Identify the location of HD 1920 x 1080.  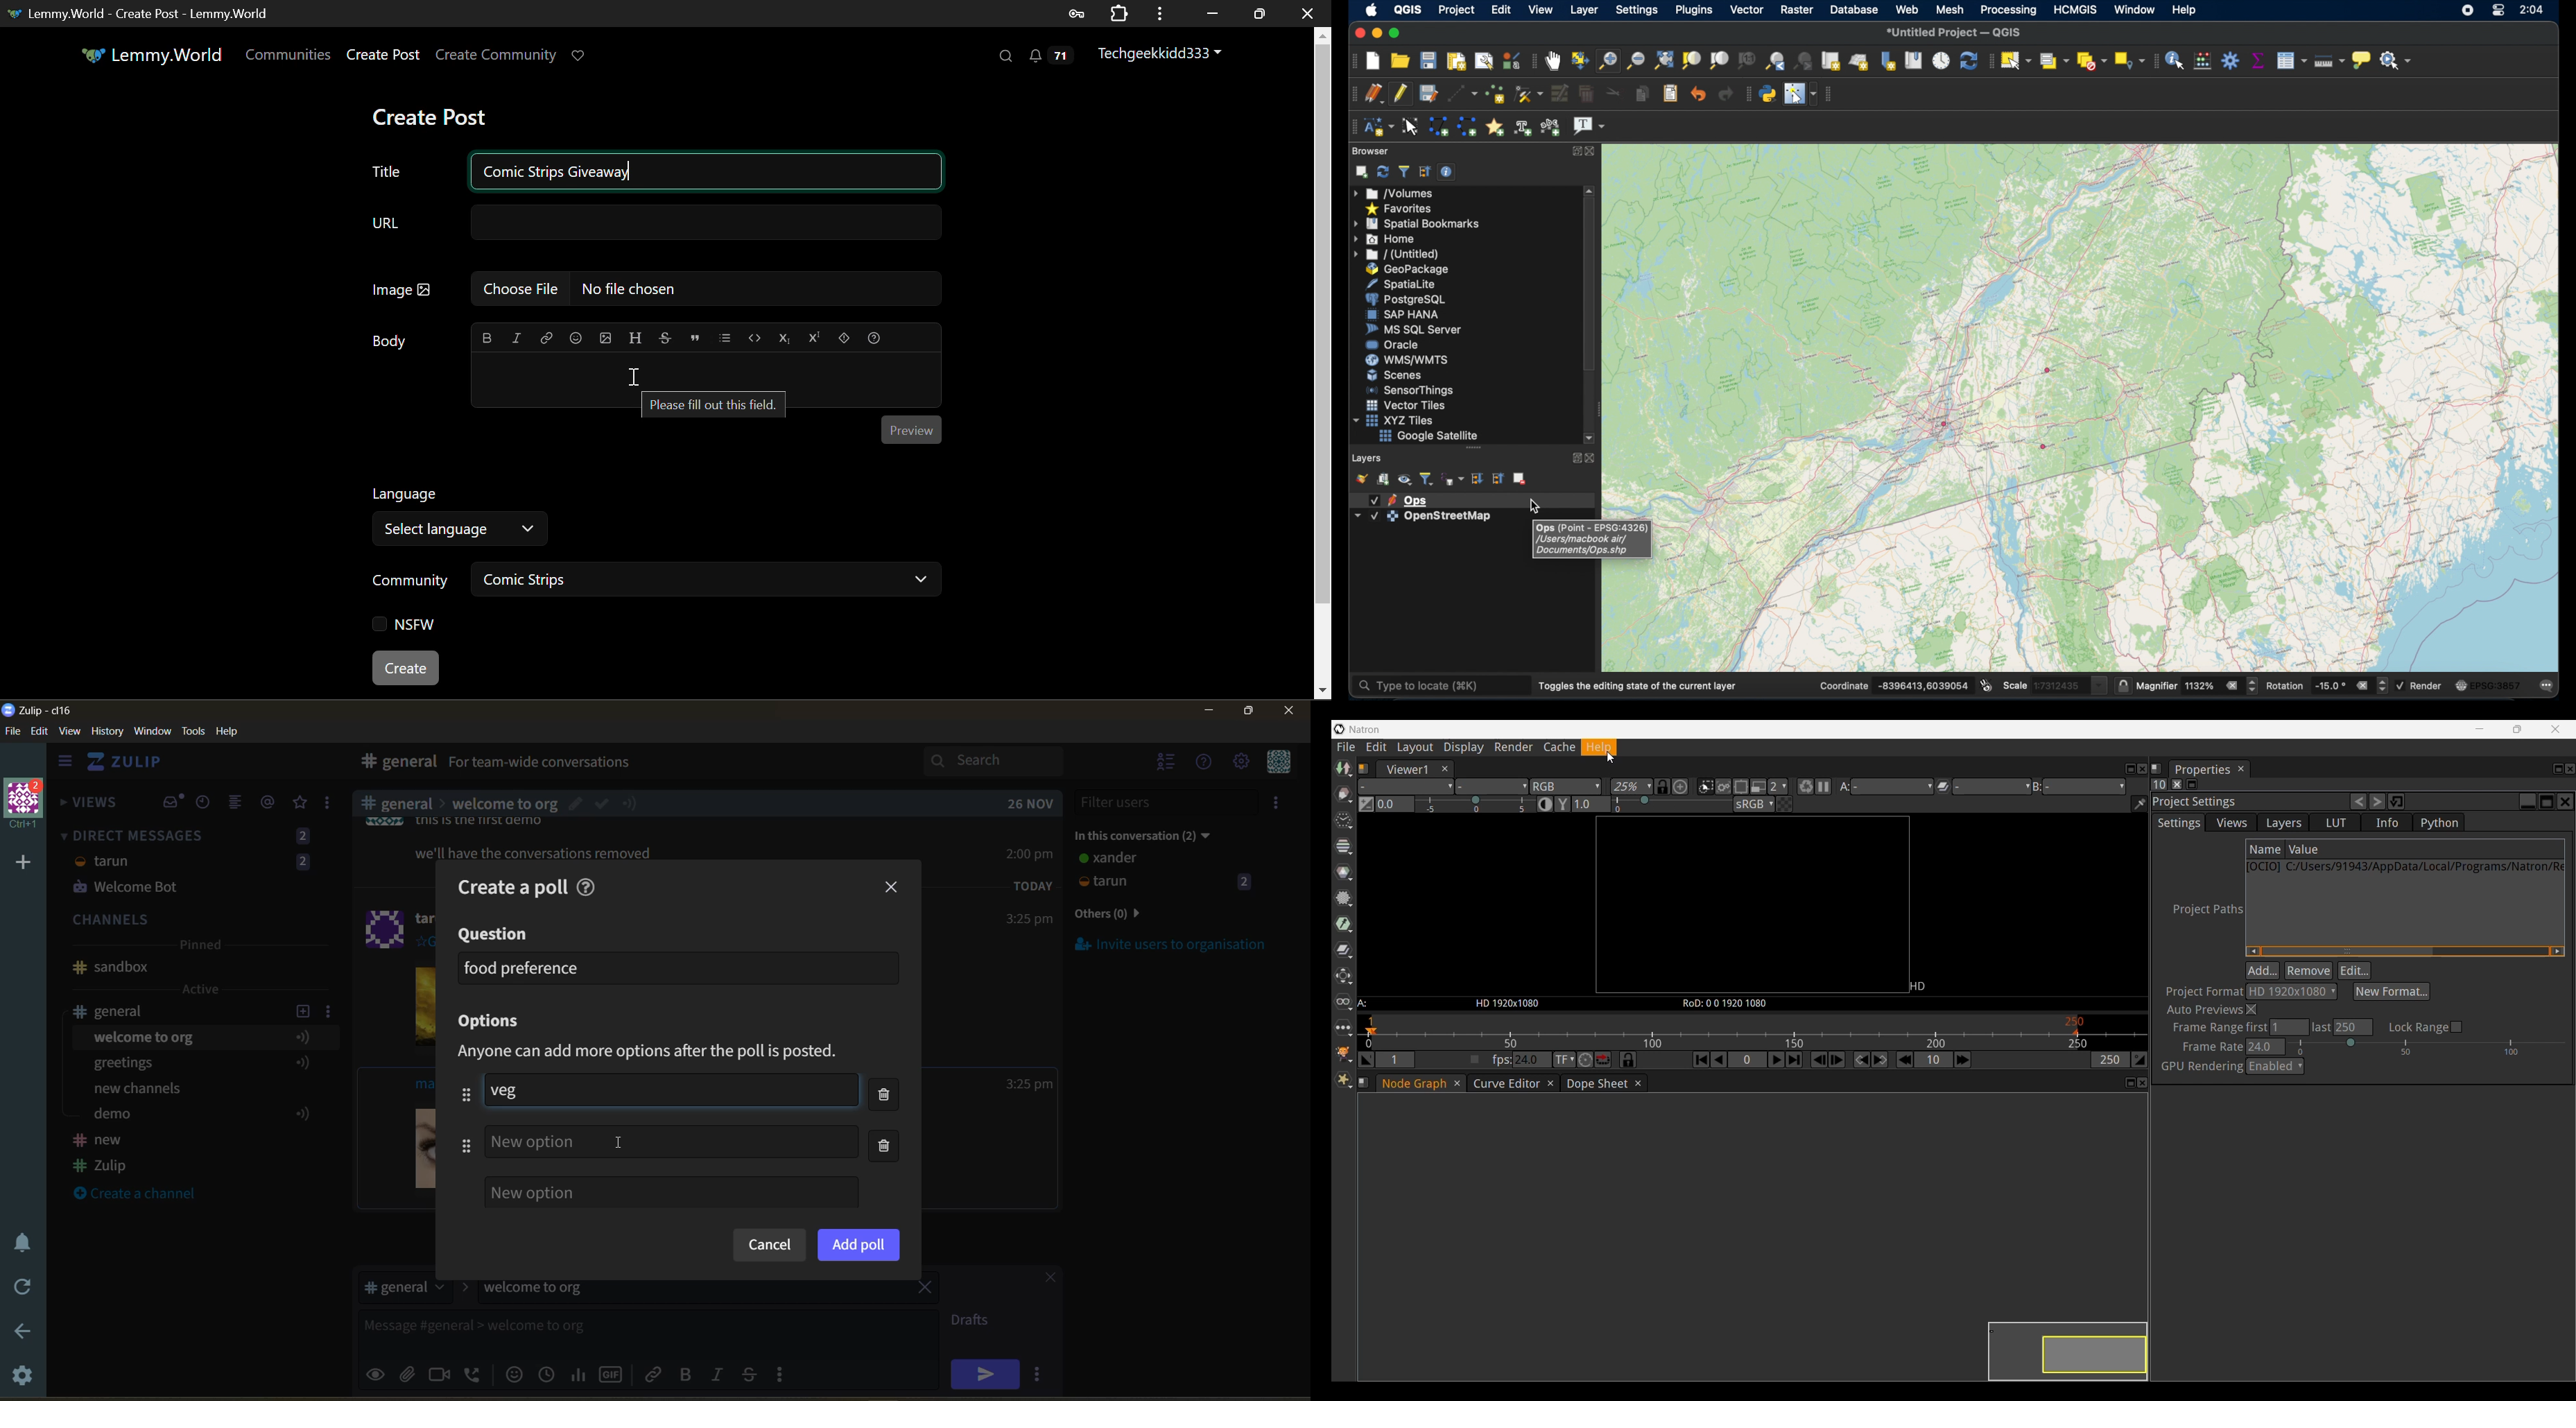
(2292, 992).